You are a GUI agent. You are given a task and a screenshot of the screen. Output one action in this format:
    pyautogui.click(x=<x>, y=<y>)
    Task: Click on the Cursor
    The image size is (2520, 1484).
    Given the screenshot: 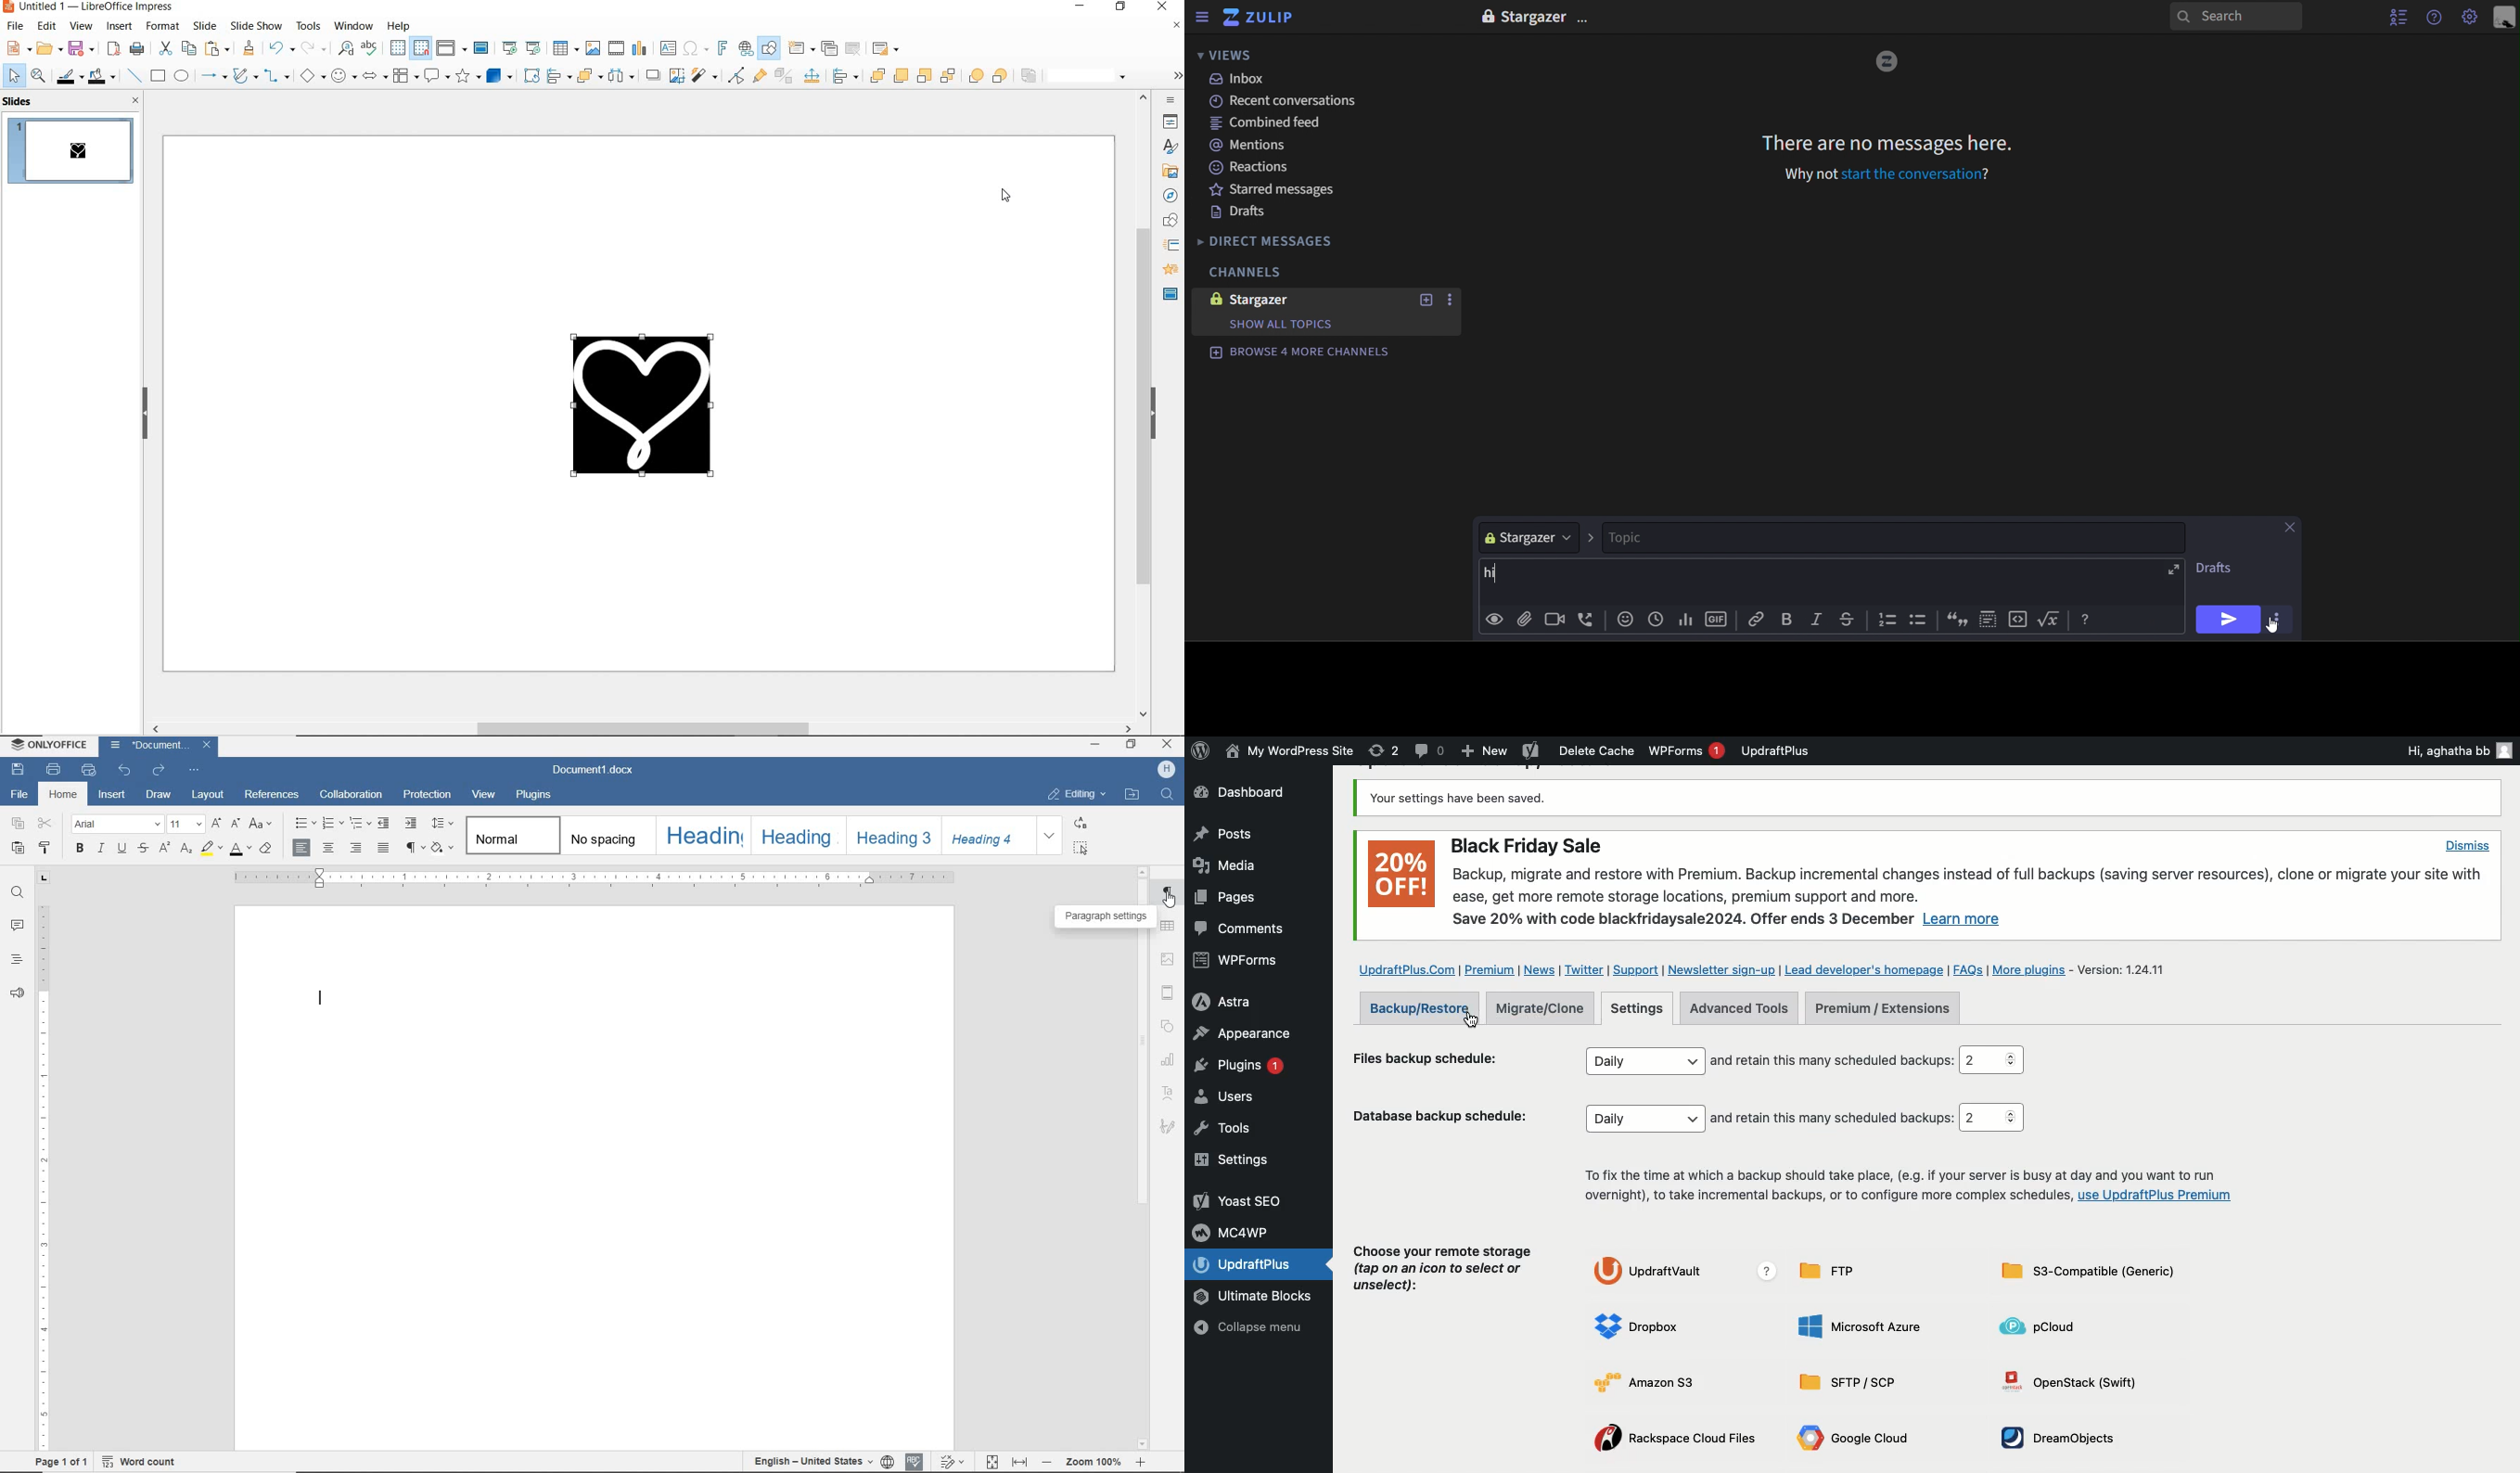 What is the action you would take?
    pyautogui.click(x=1471, y=1019)
    